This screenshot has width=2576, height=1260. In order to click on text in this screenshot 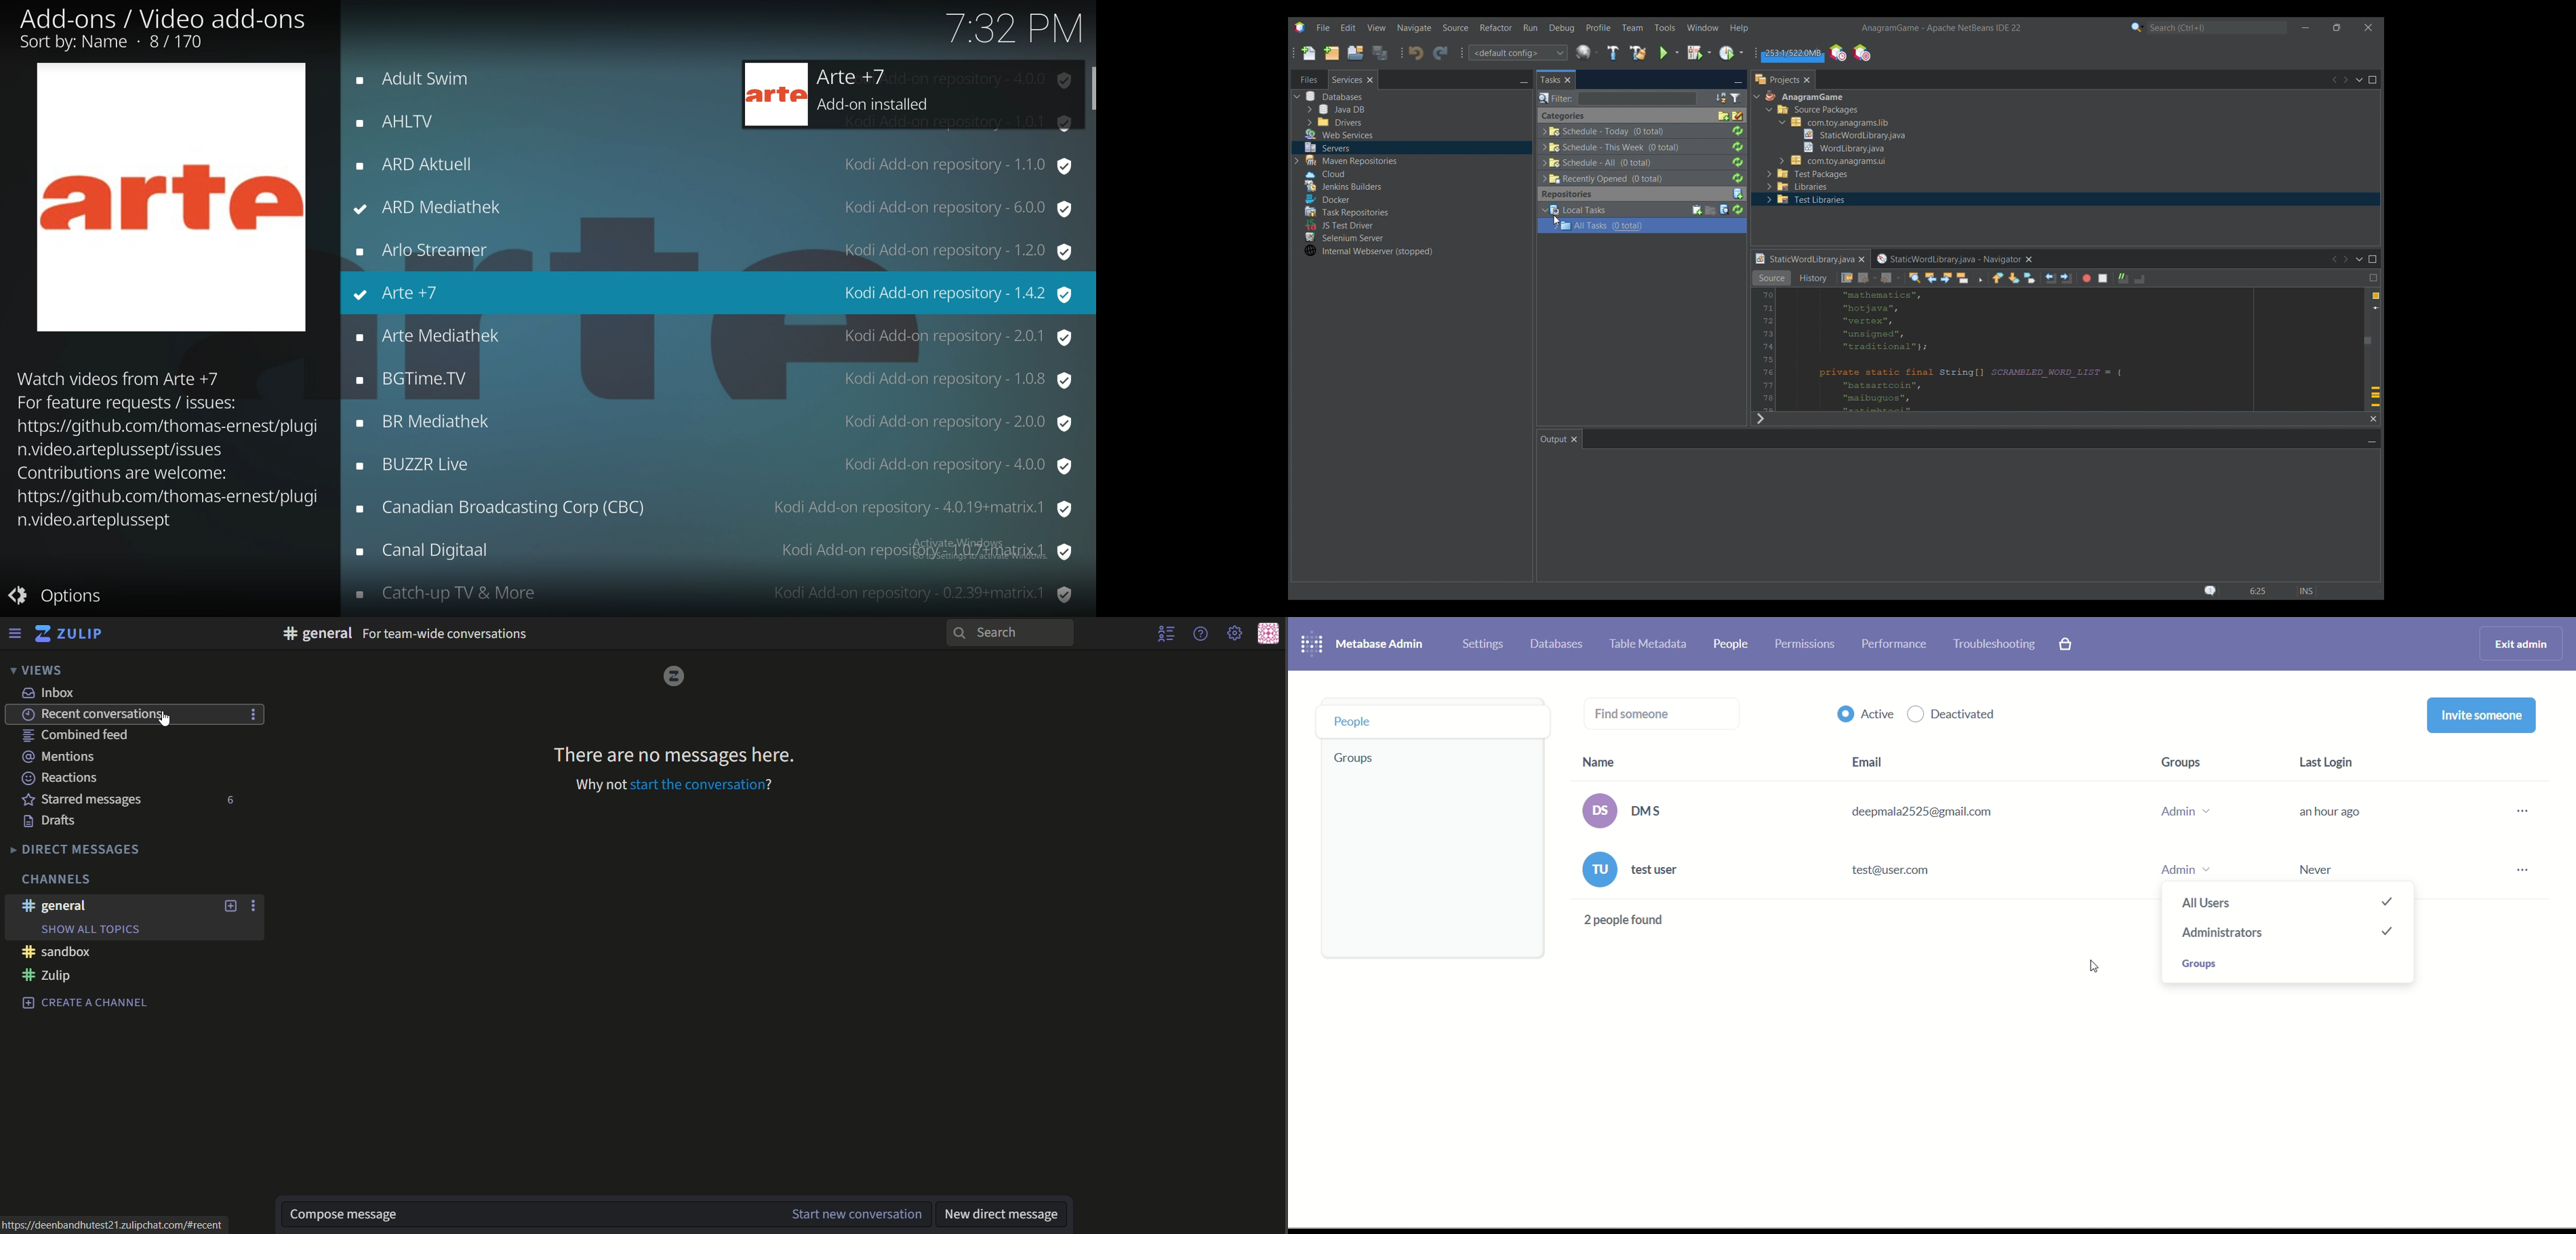, I will do `click(52, 694)`.